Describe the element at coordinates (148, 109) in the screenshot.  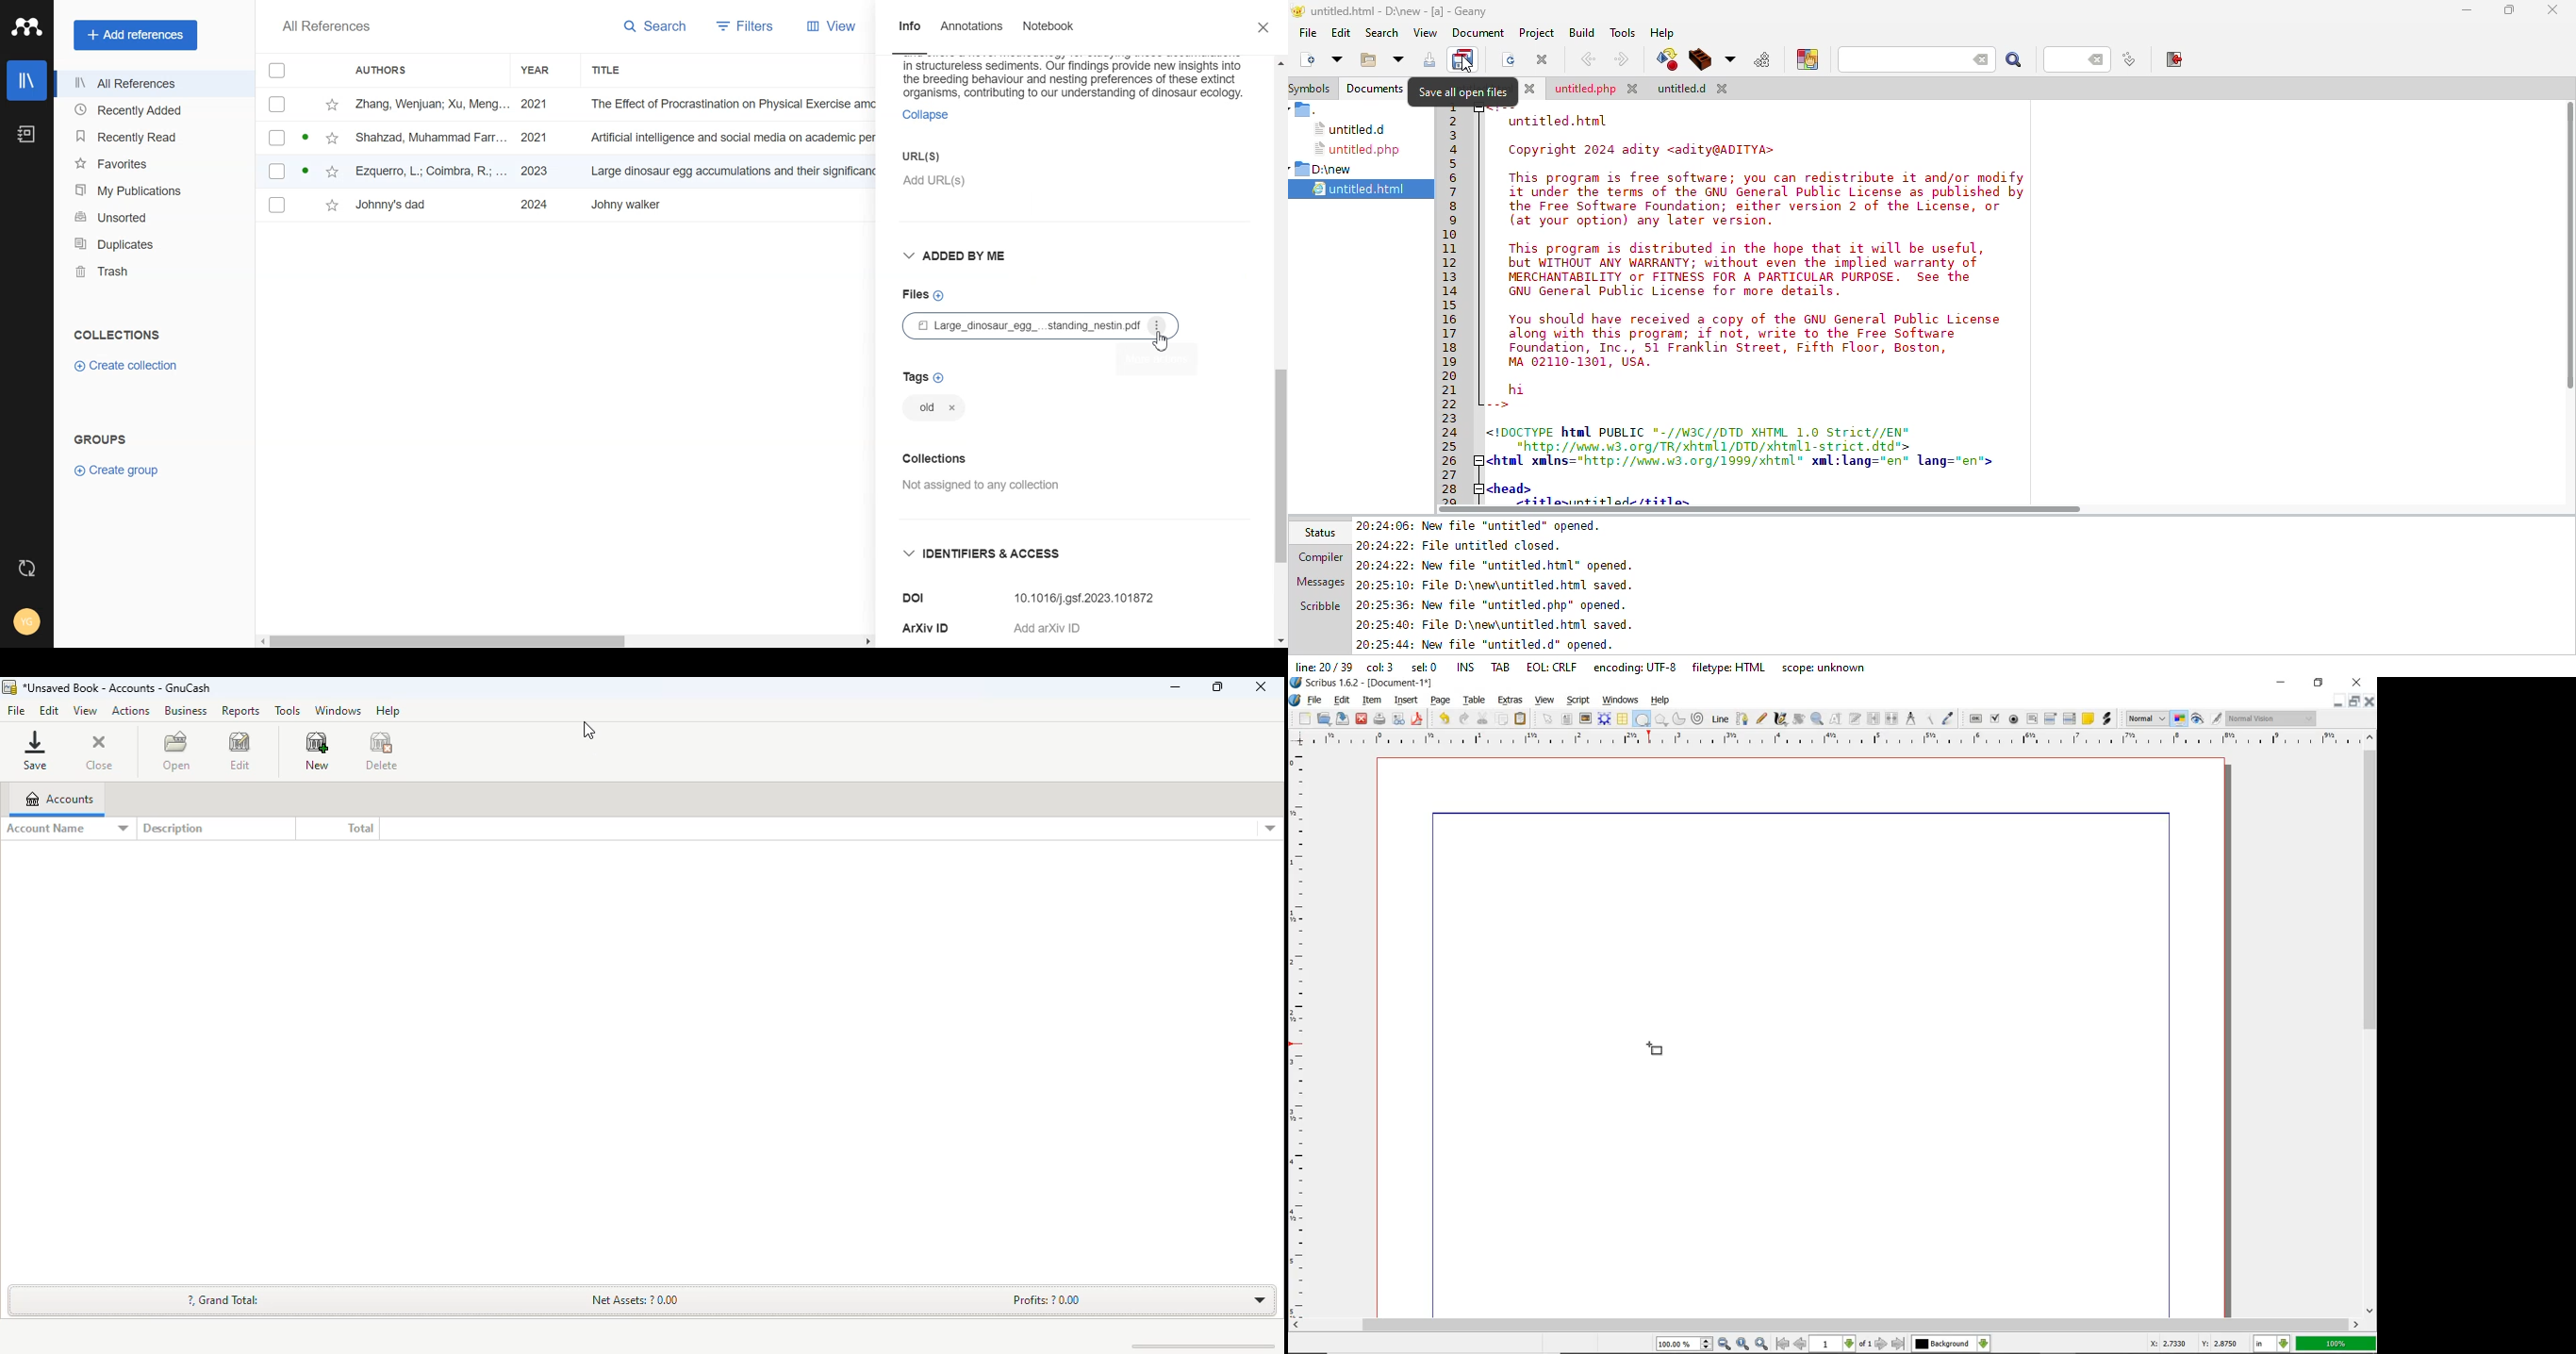
I see `Recently Added` at that location.